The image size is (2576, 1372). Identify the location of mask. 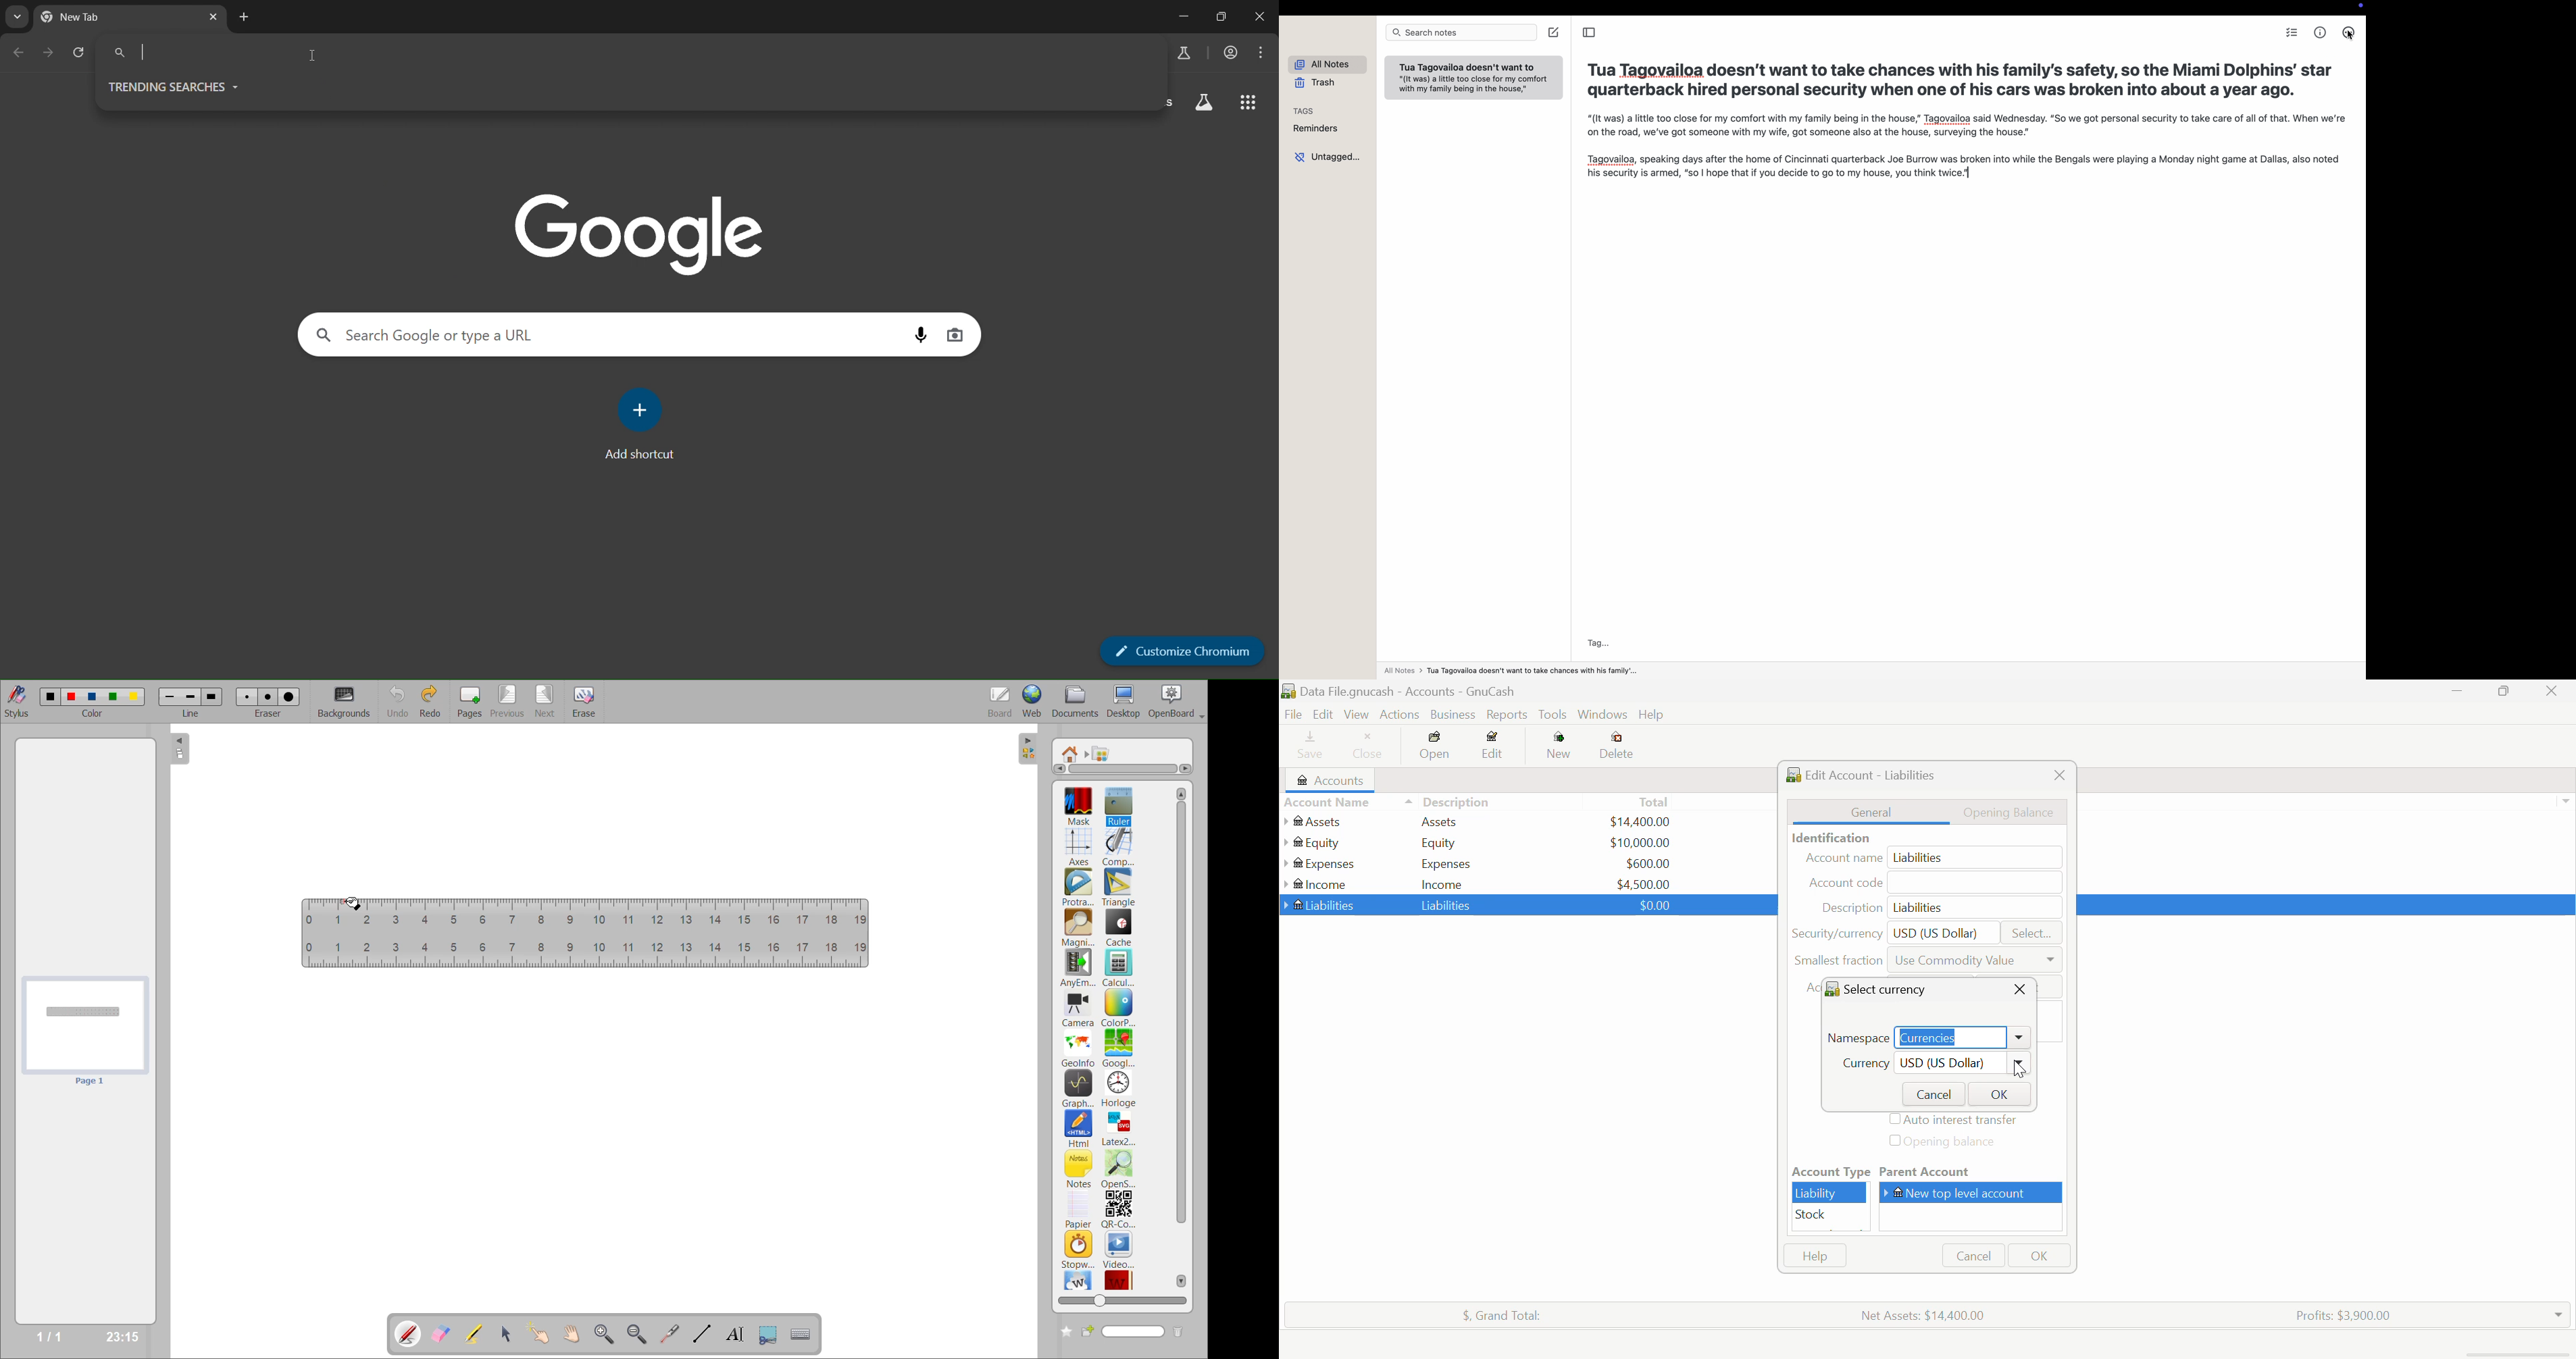
(1082, 805).